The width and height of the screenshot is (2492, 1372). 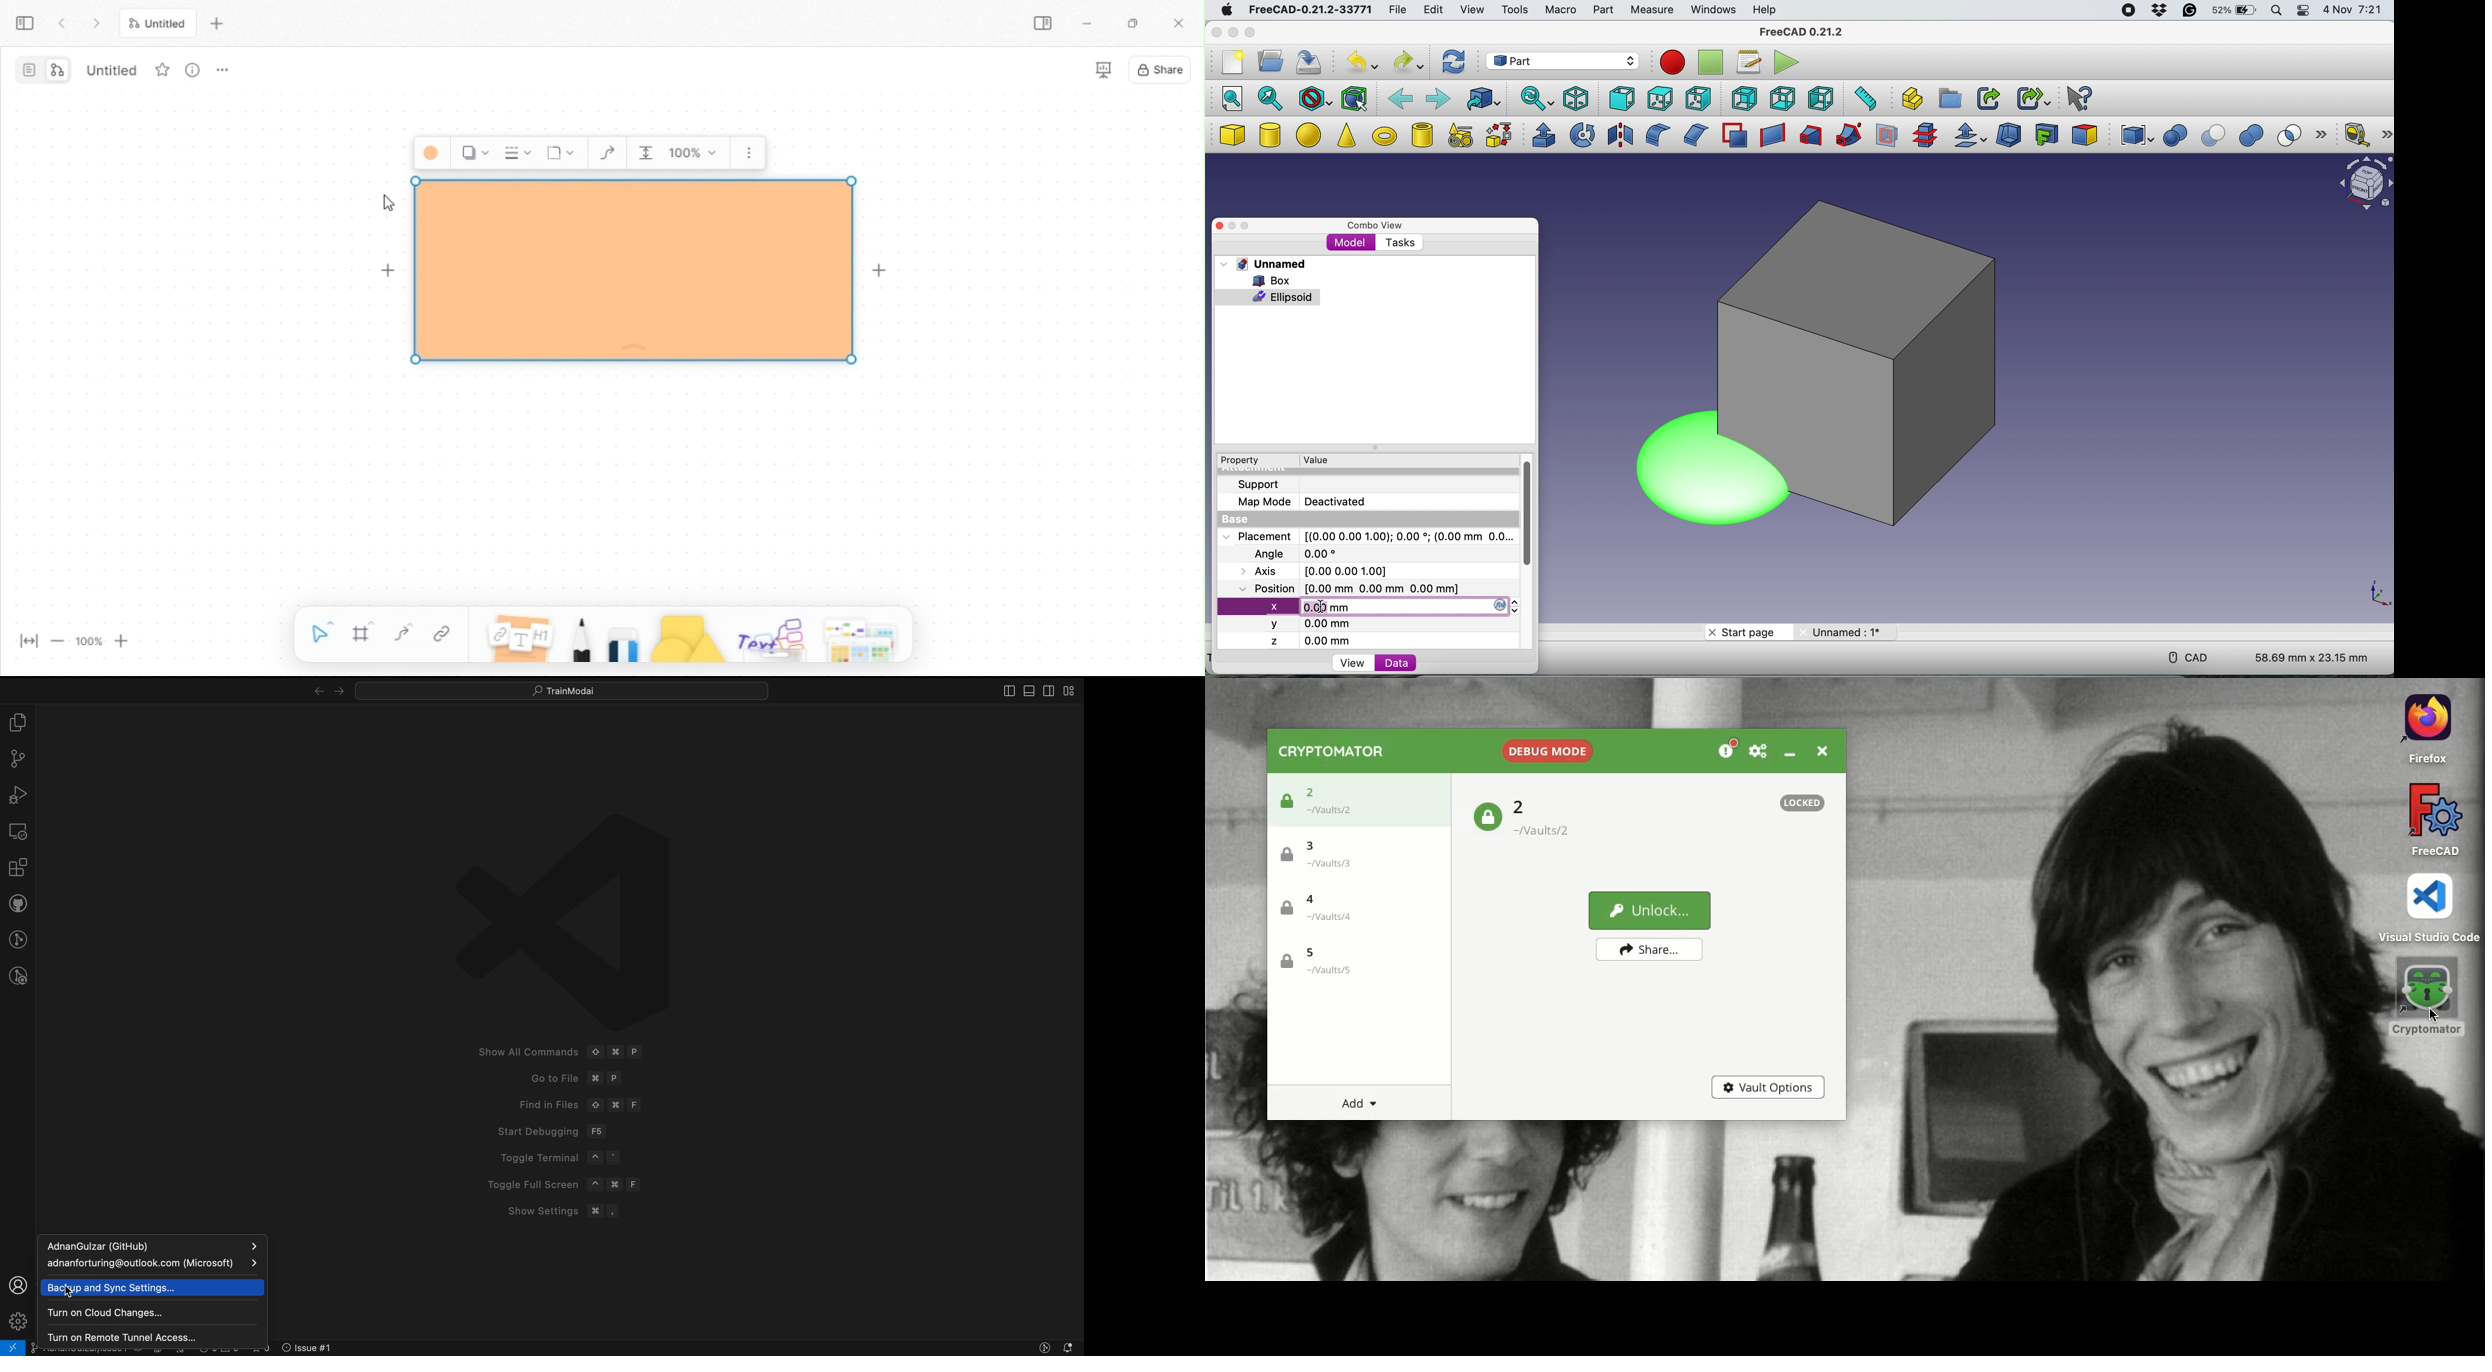 I want to click on xy coordinate, so click(x=2375, y=597).